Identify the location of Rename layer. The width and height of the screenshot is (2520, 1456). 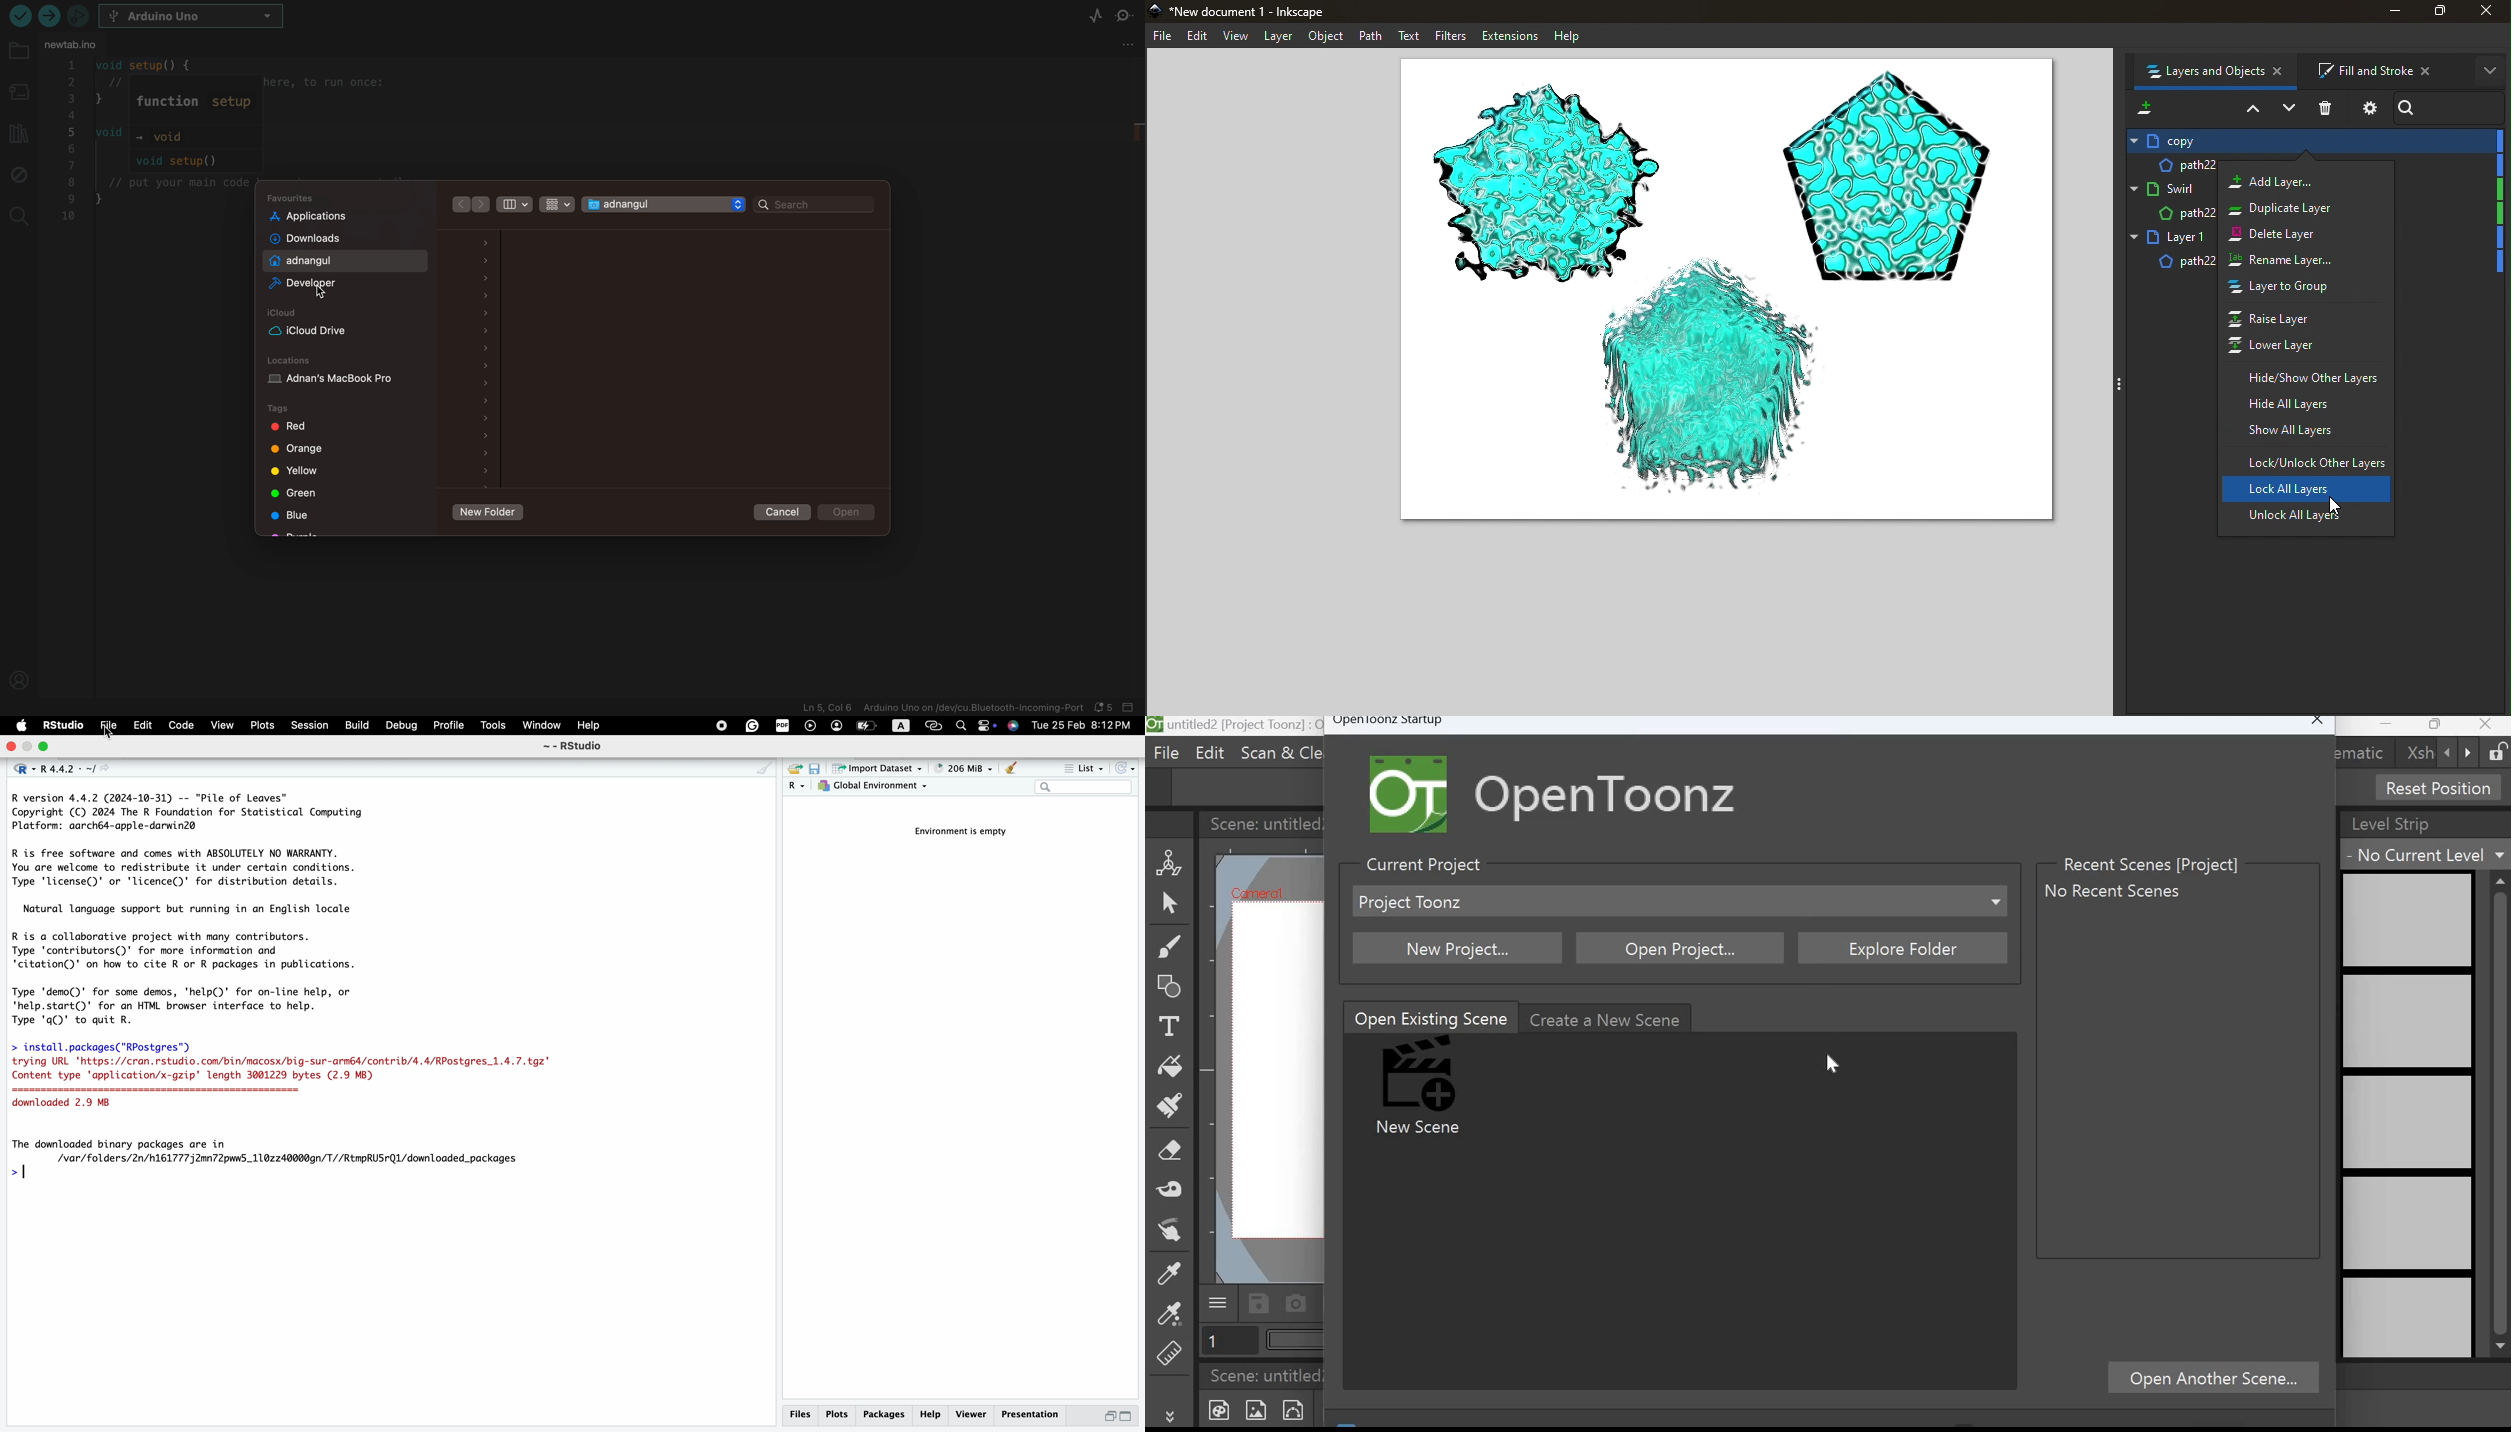
(2295, 261).